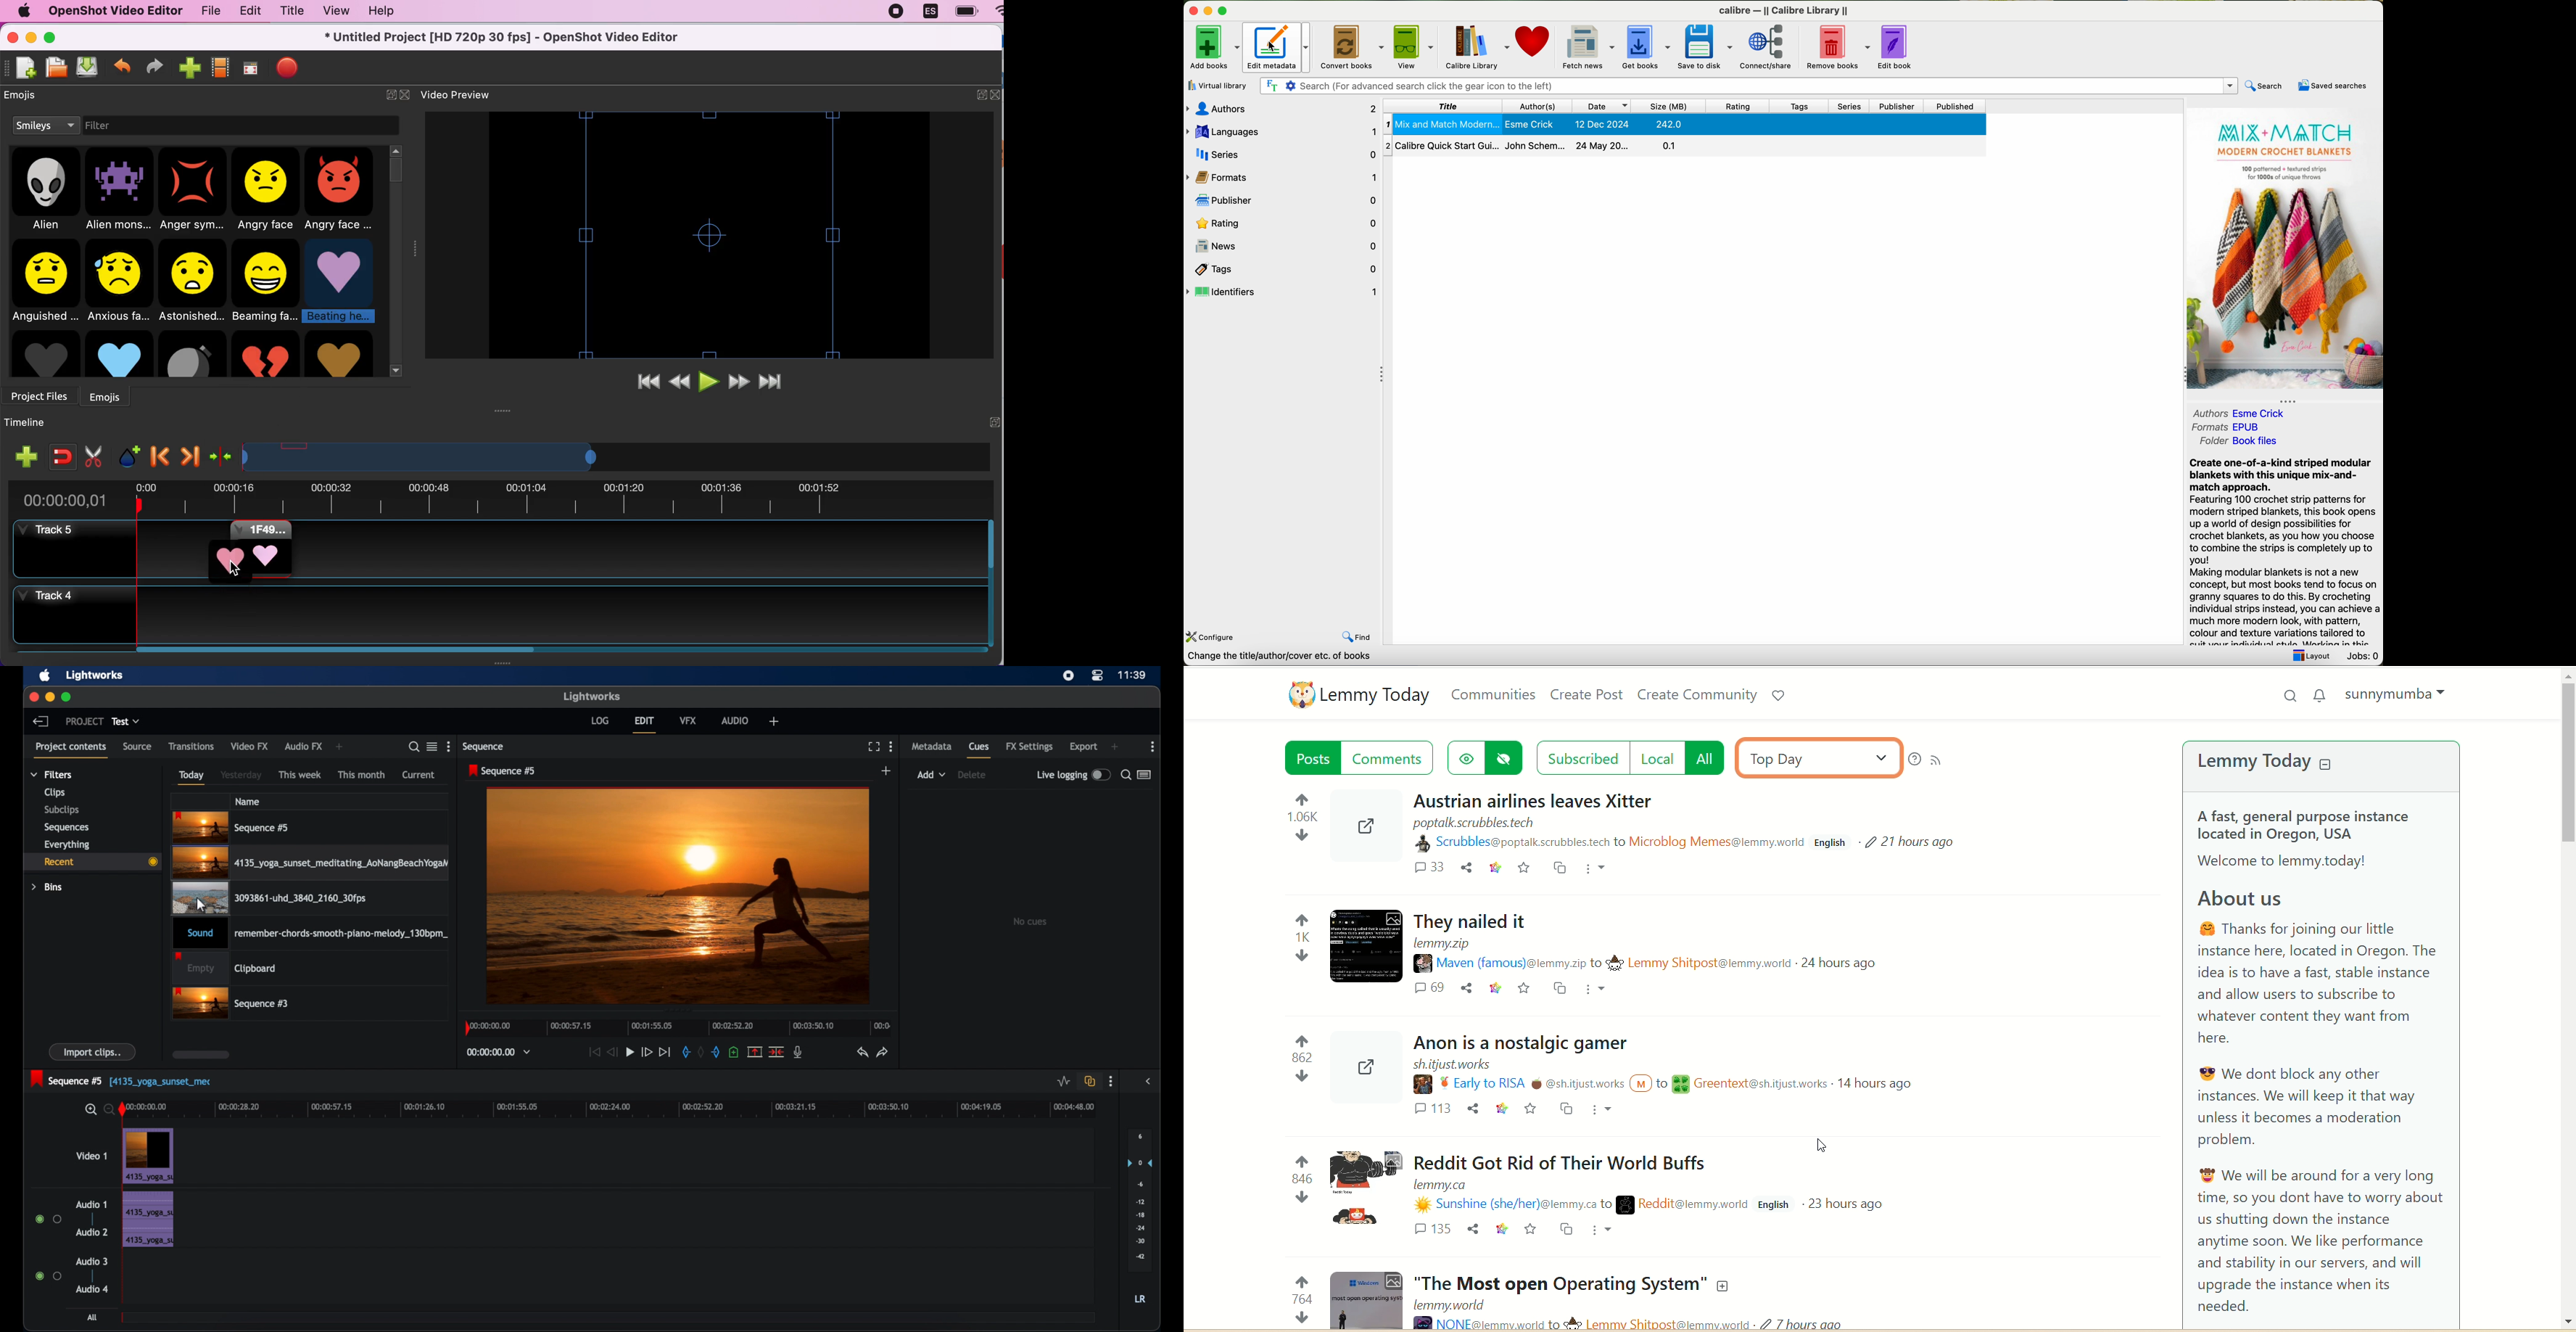 This screenshot has width=2576, height=1344. What do you see at coordinates (1287, 658) in the screenshot?
I see `data` at bounding box center [1287, 658].